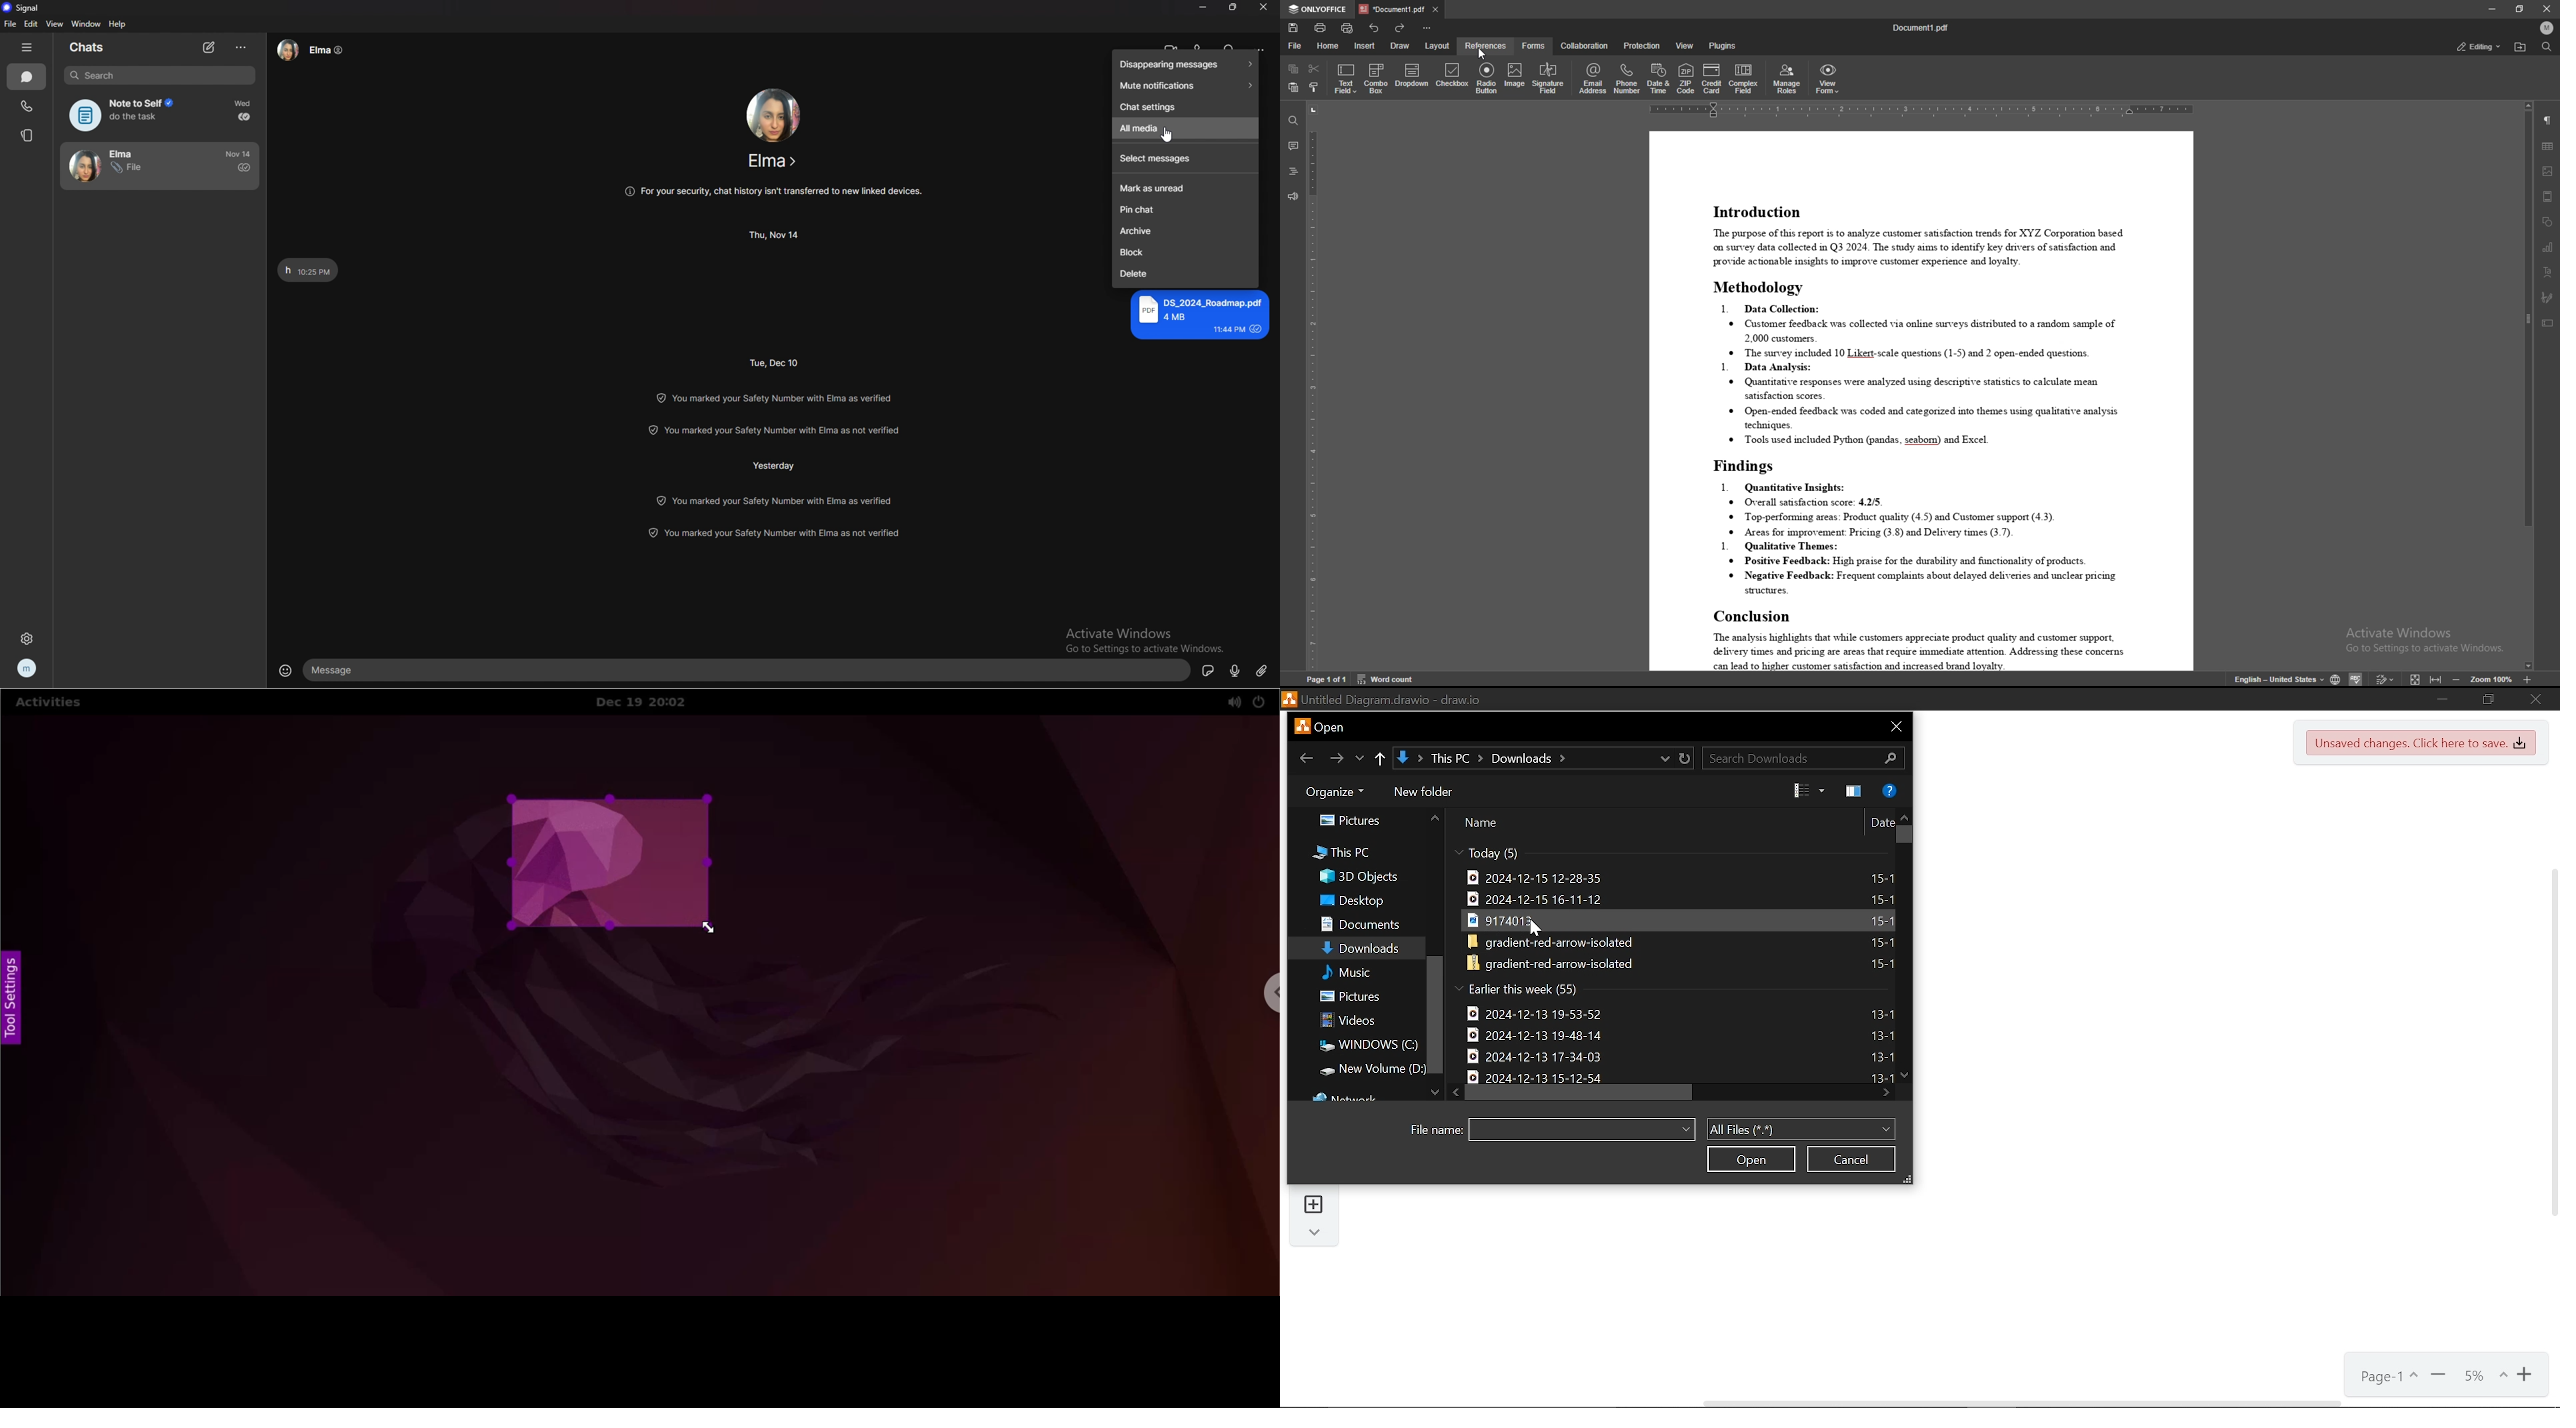  Describe the element at coordinates (2383, 680) in the screenshot. I see `` at that location.